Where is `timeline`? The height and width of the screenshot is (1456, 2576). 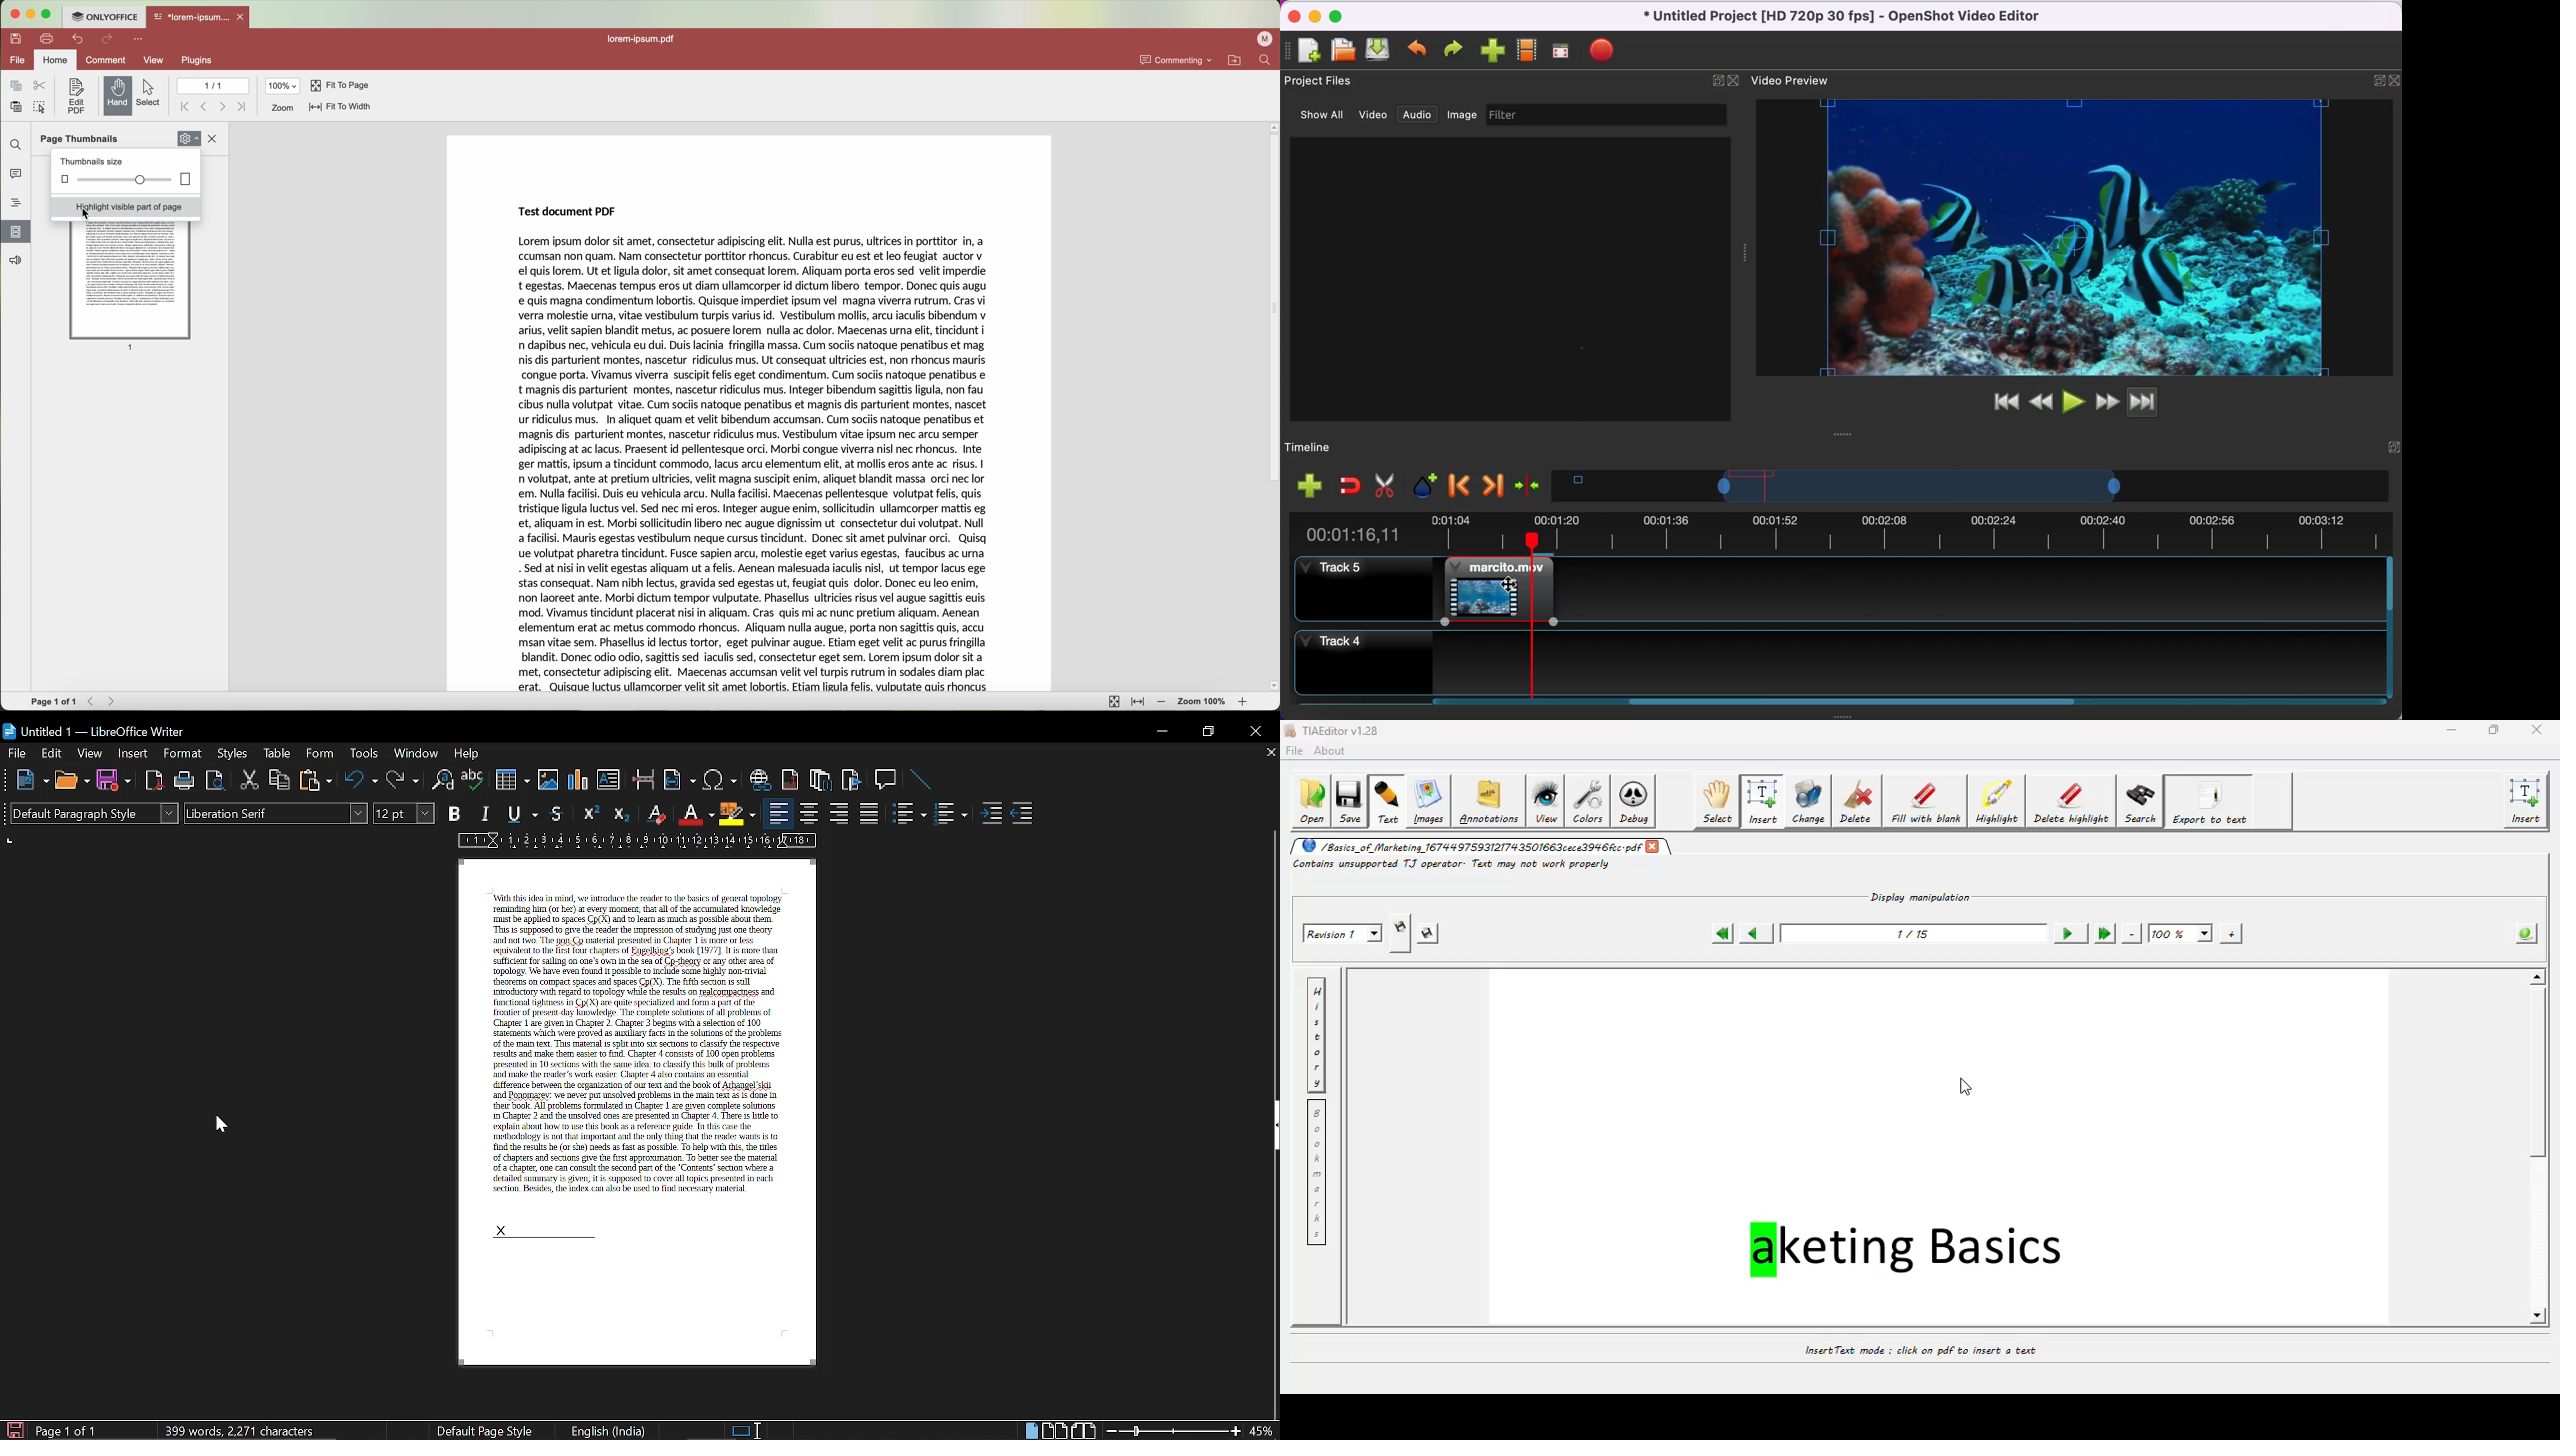
timeline is located at coordinates (1913, 489).